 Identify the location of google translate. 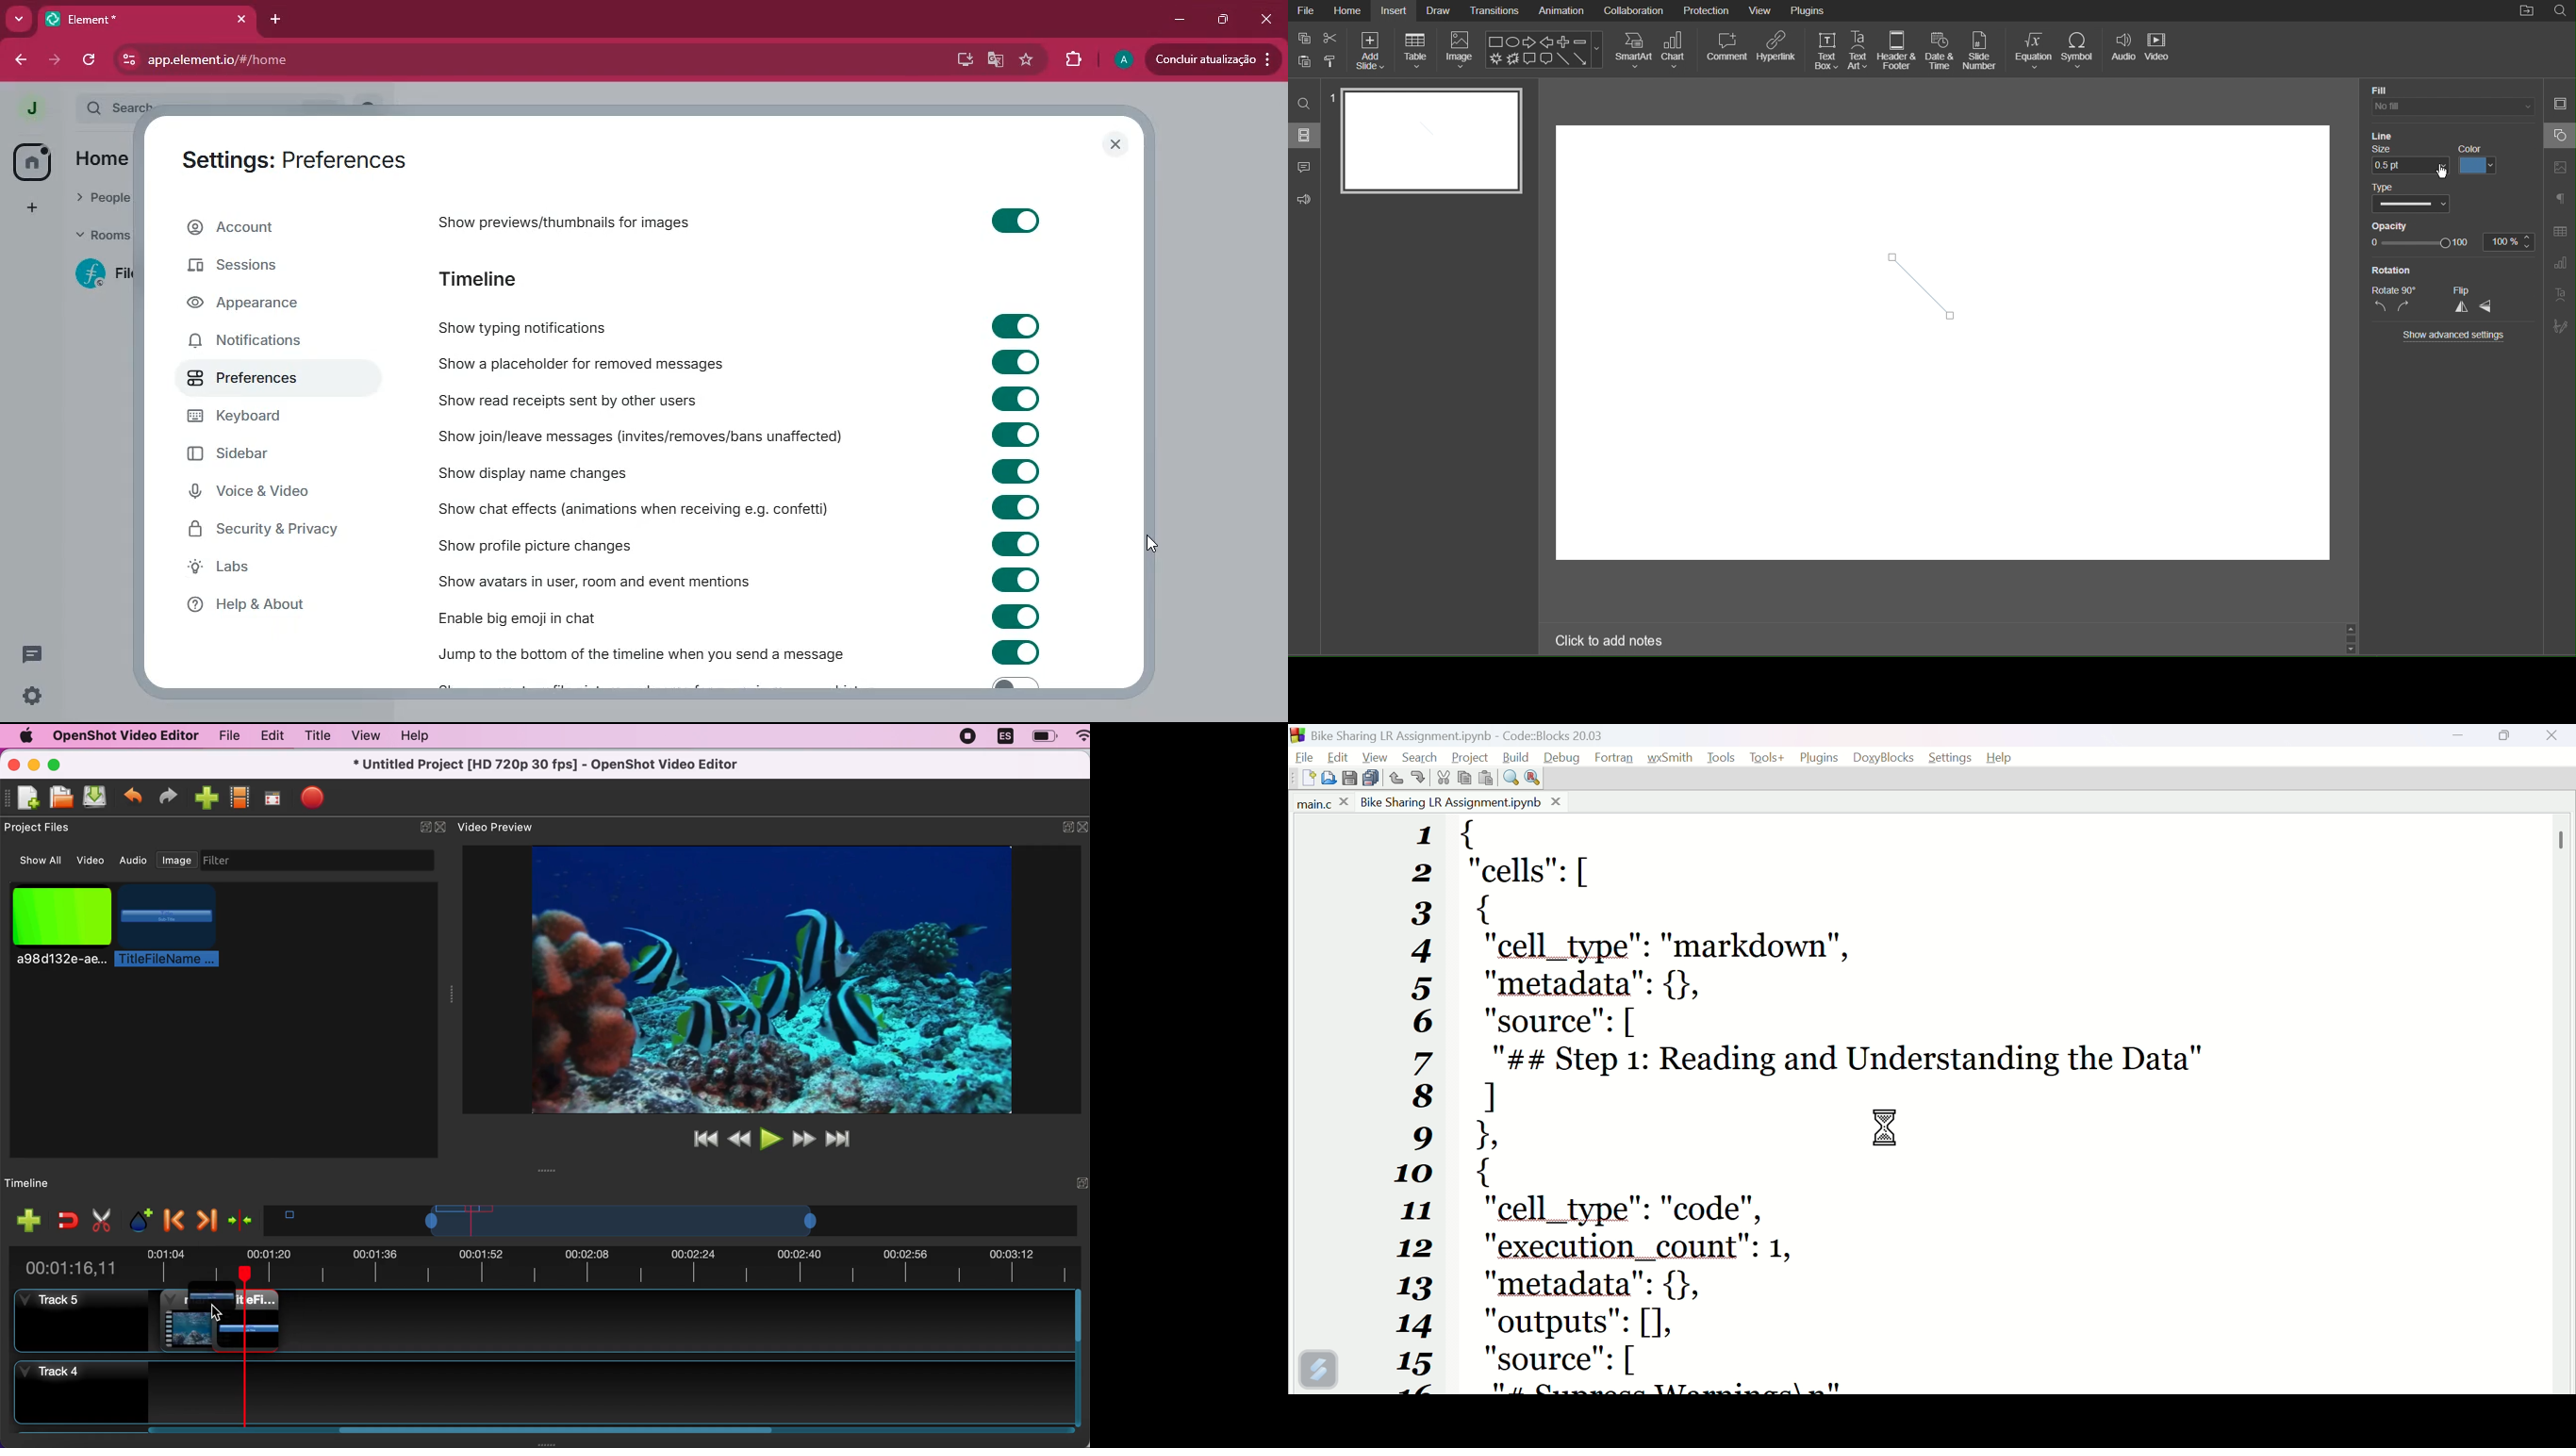
(994, 60).